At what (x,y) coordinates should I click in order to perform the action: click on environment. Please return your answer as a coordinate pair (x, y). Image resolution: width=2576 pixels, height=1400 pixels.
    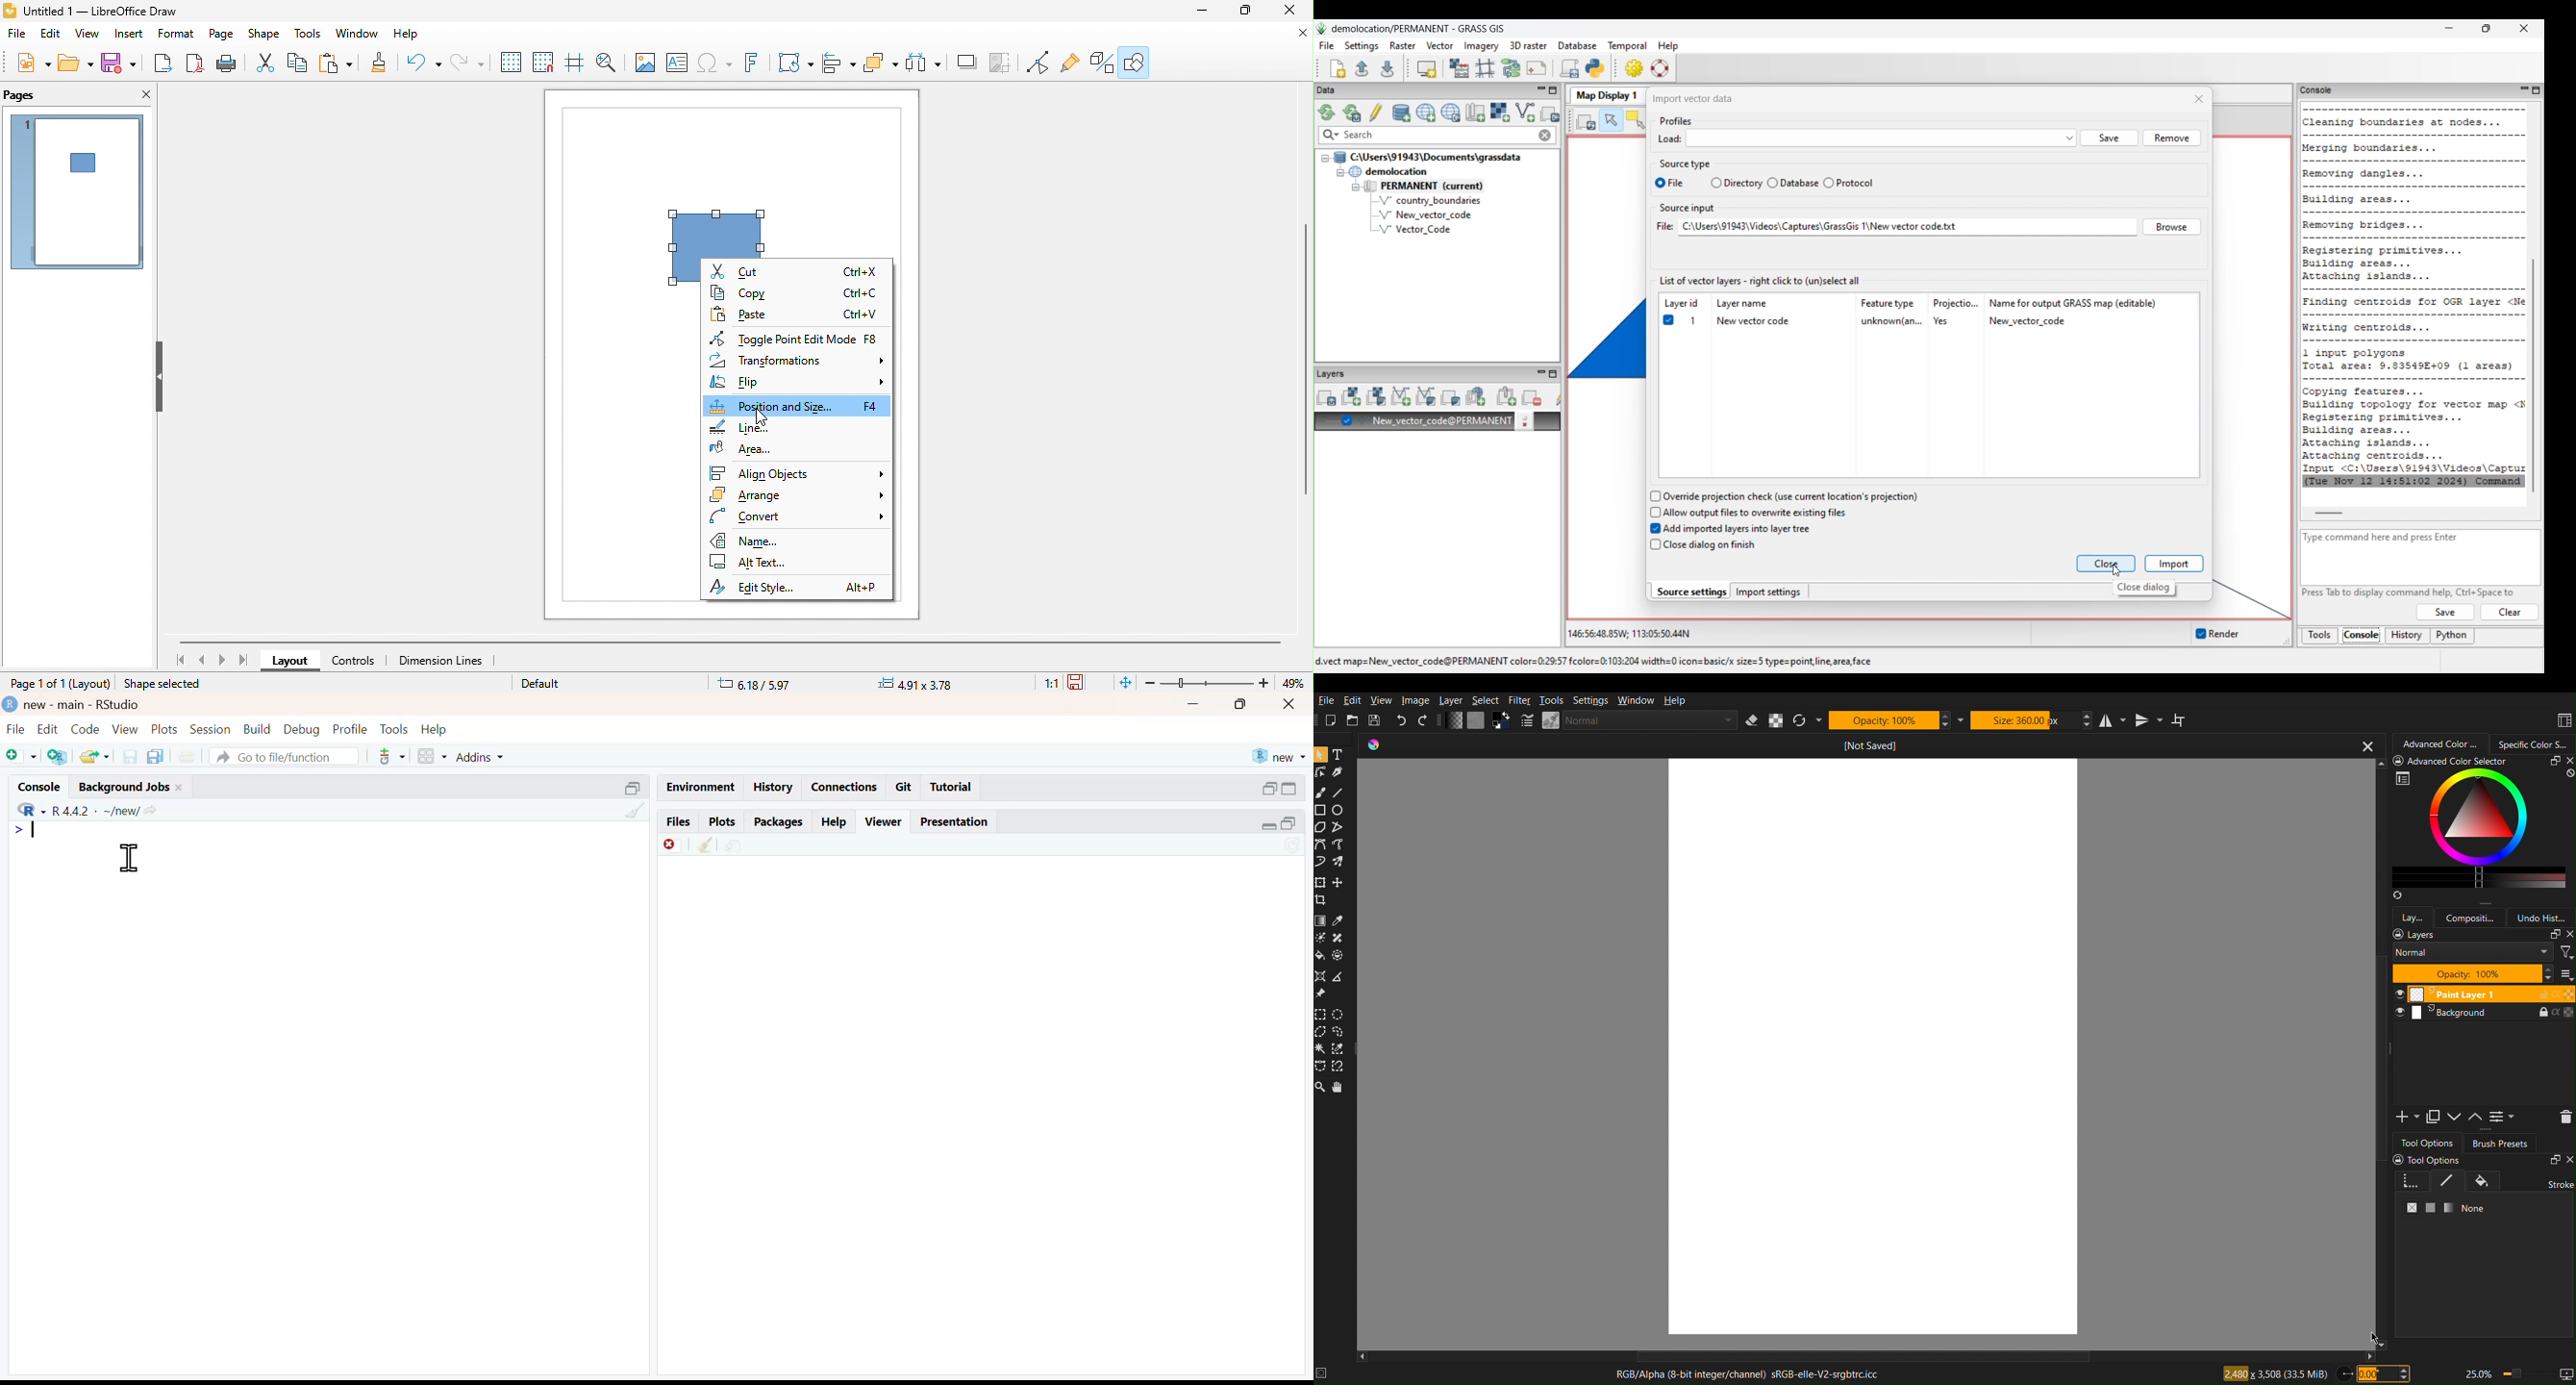
    Looking at the image, I should click on (698, 786).